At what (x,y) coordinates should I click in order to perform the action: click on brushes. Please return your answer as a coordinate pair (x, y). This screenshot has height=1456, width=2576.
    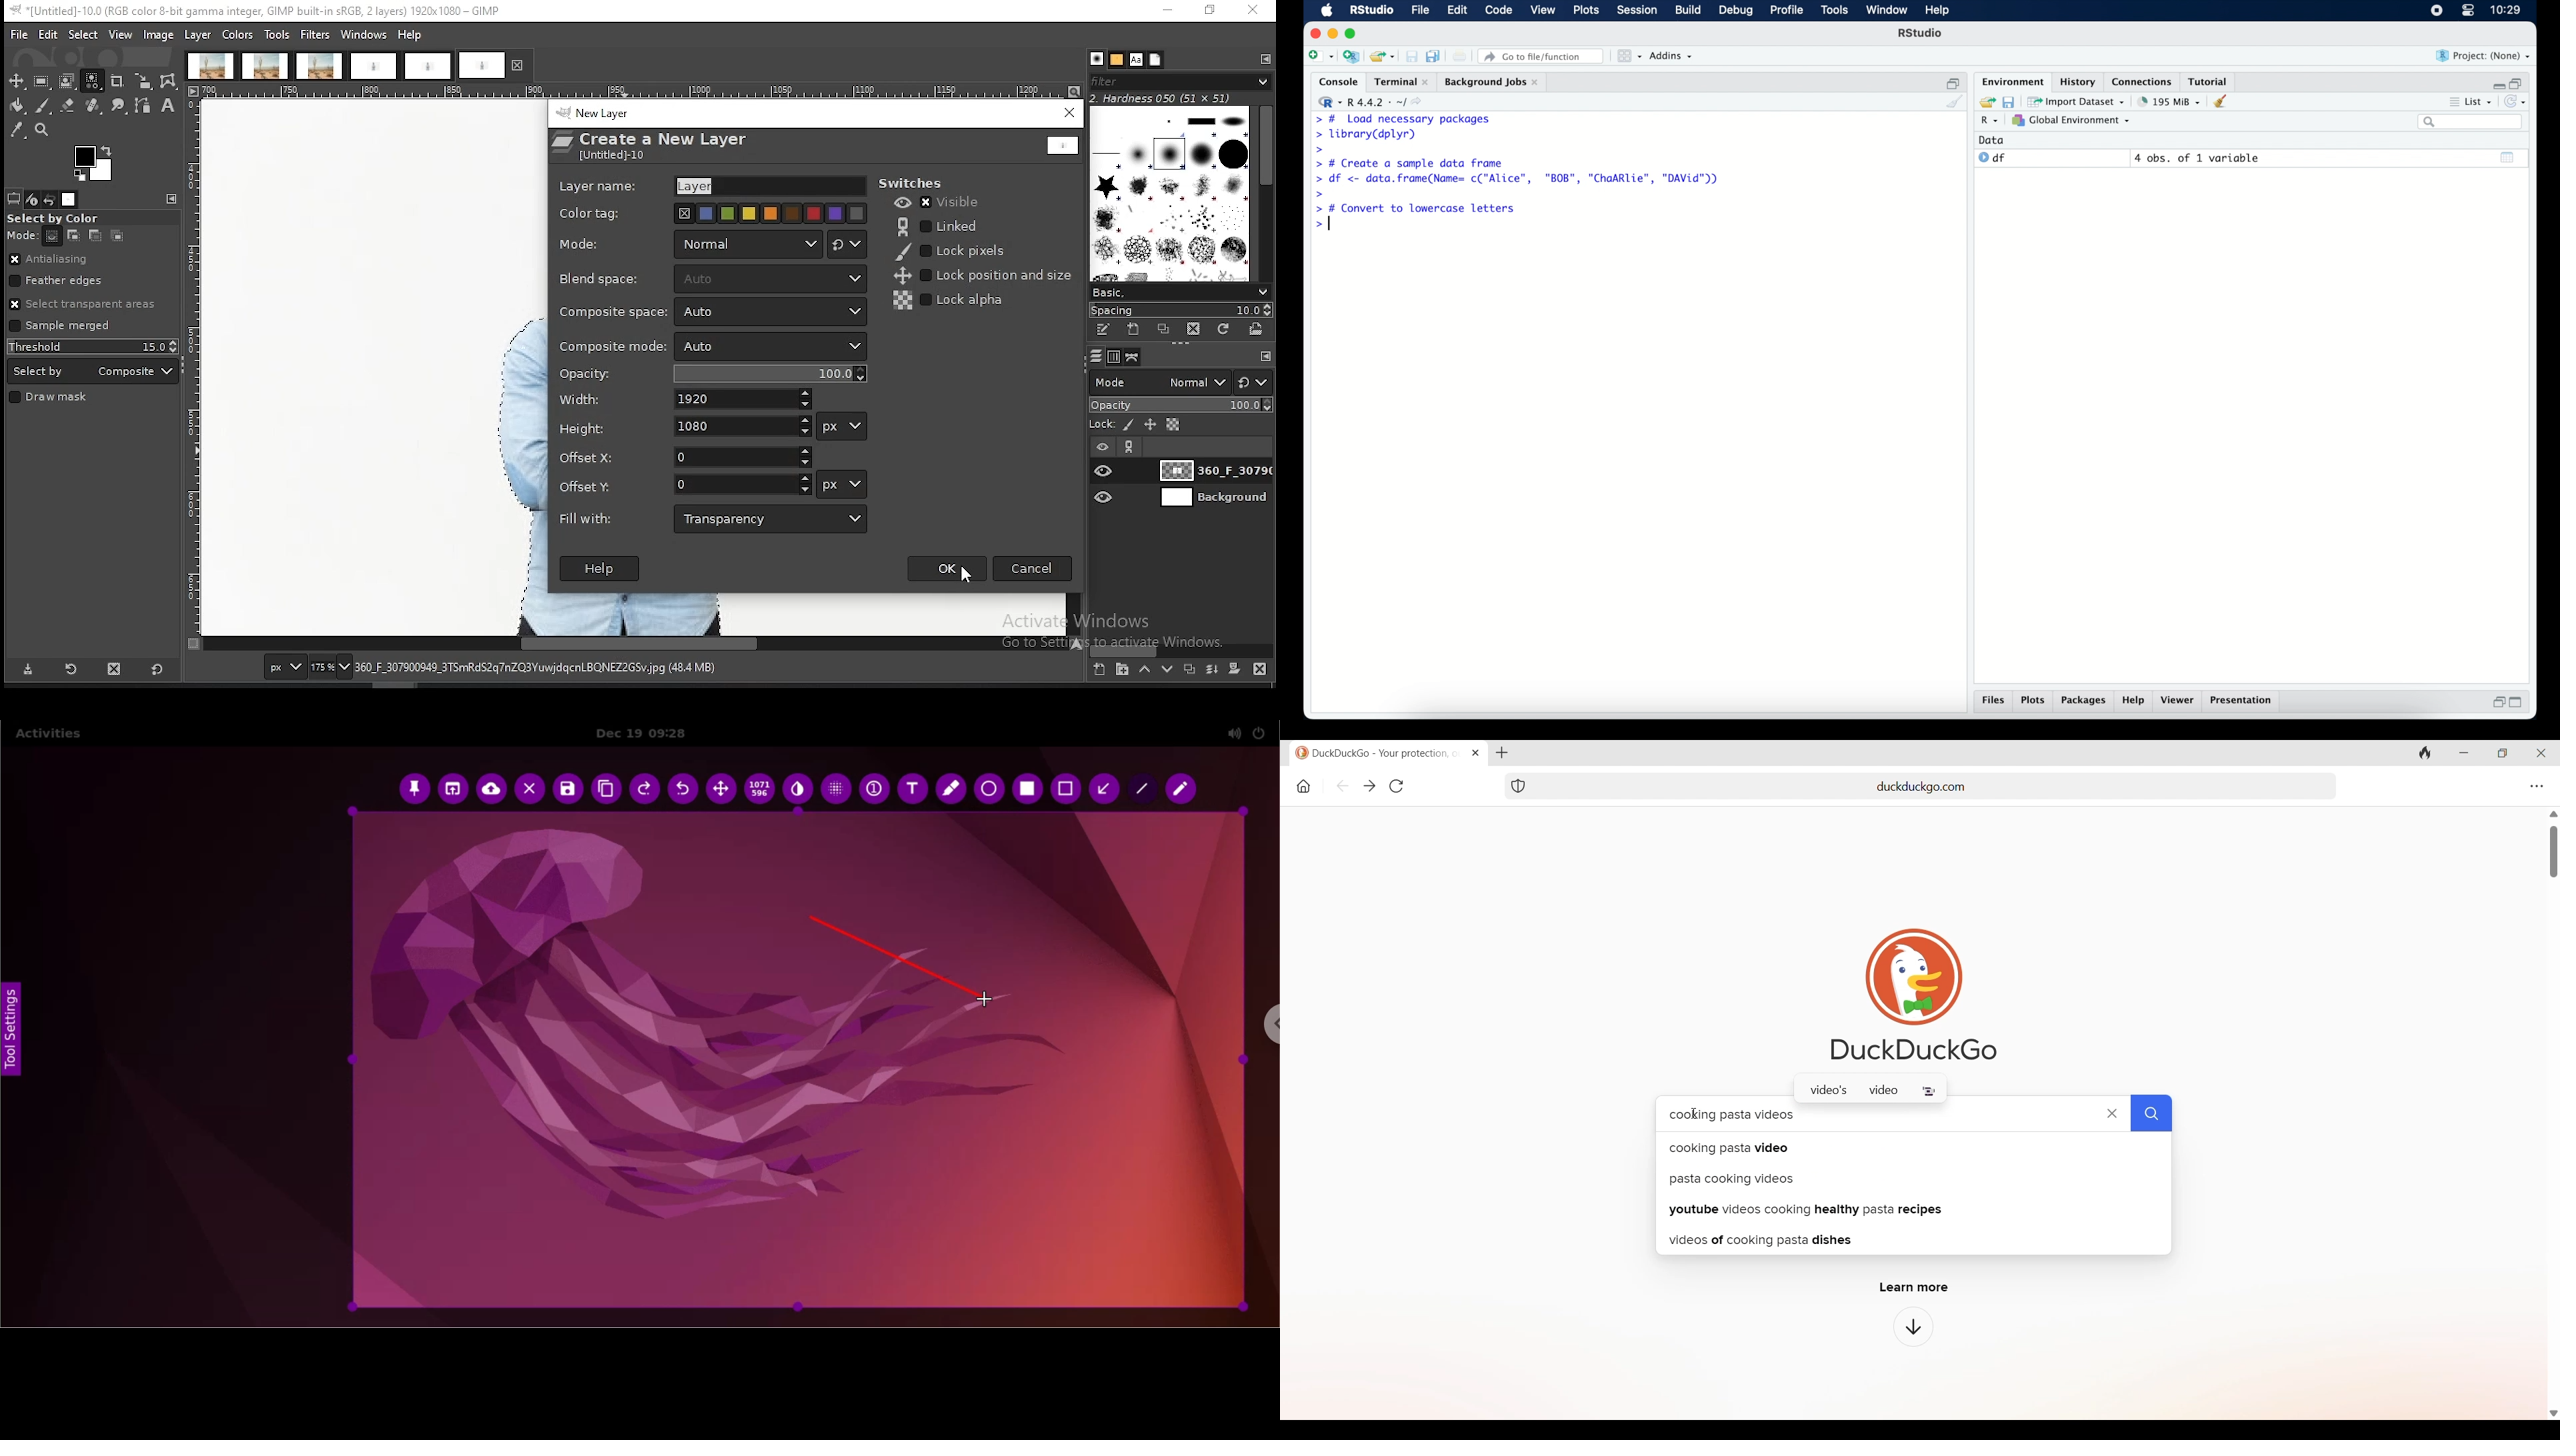
    Looking at the image, I should click on (1171, 193).